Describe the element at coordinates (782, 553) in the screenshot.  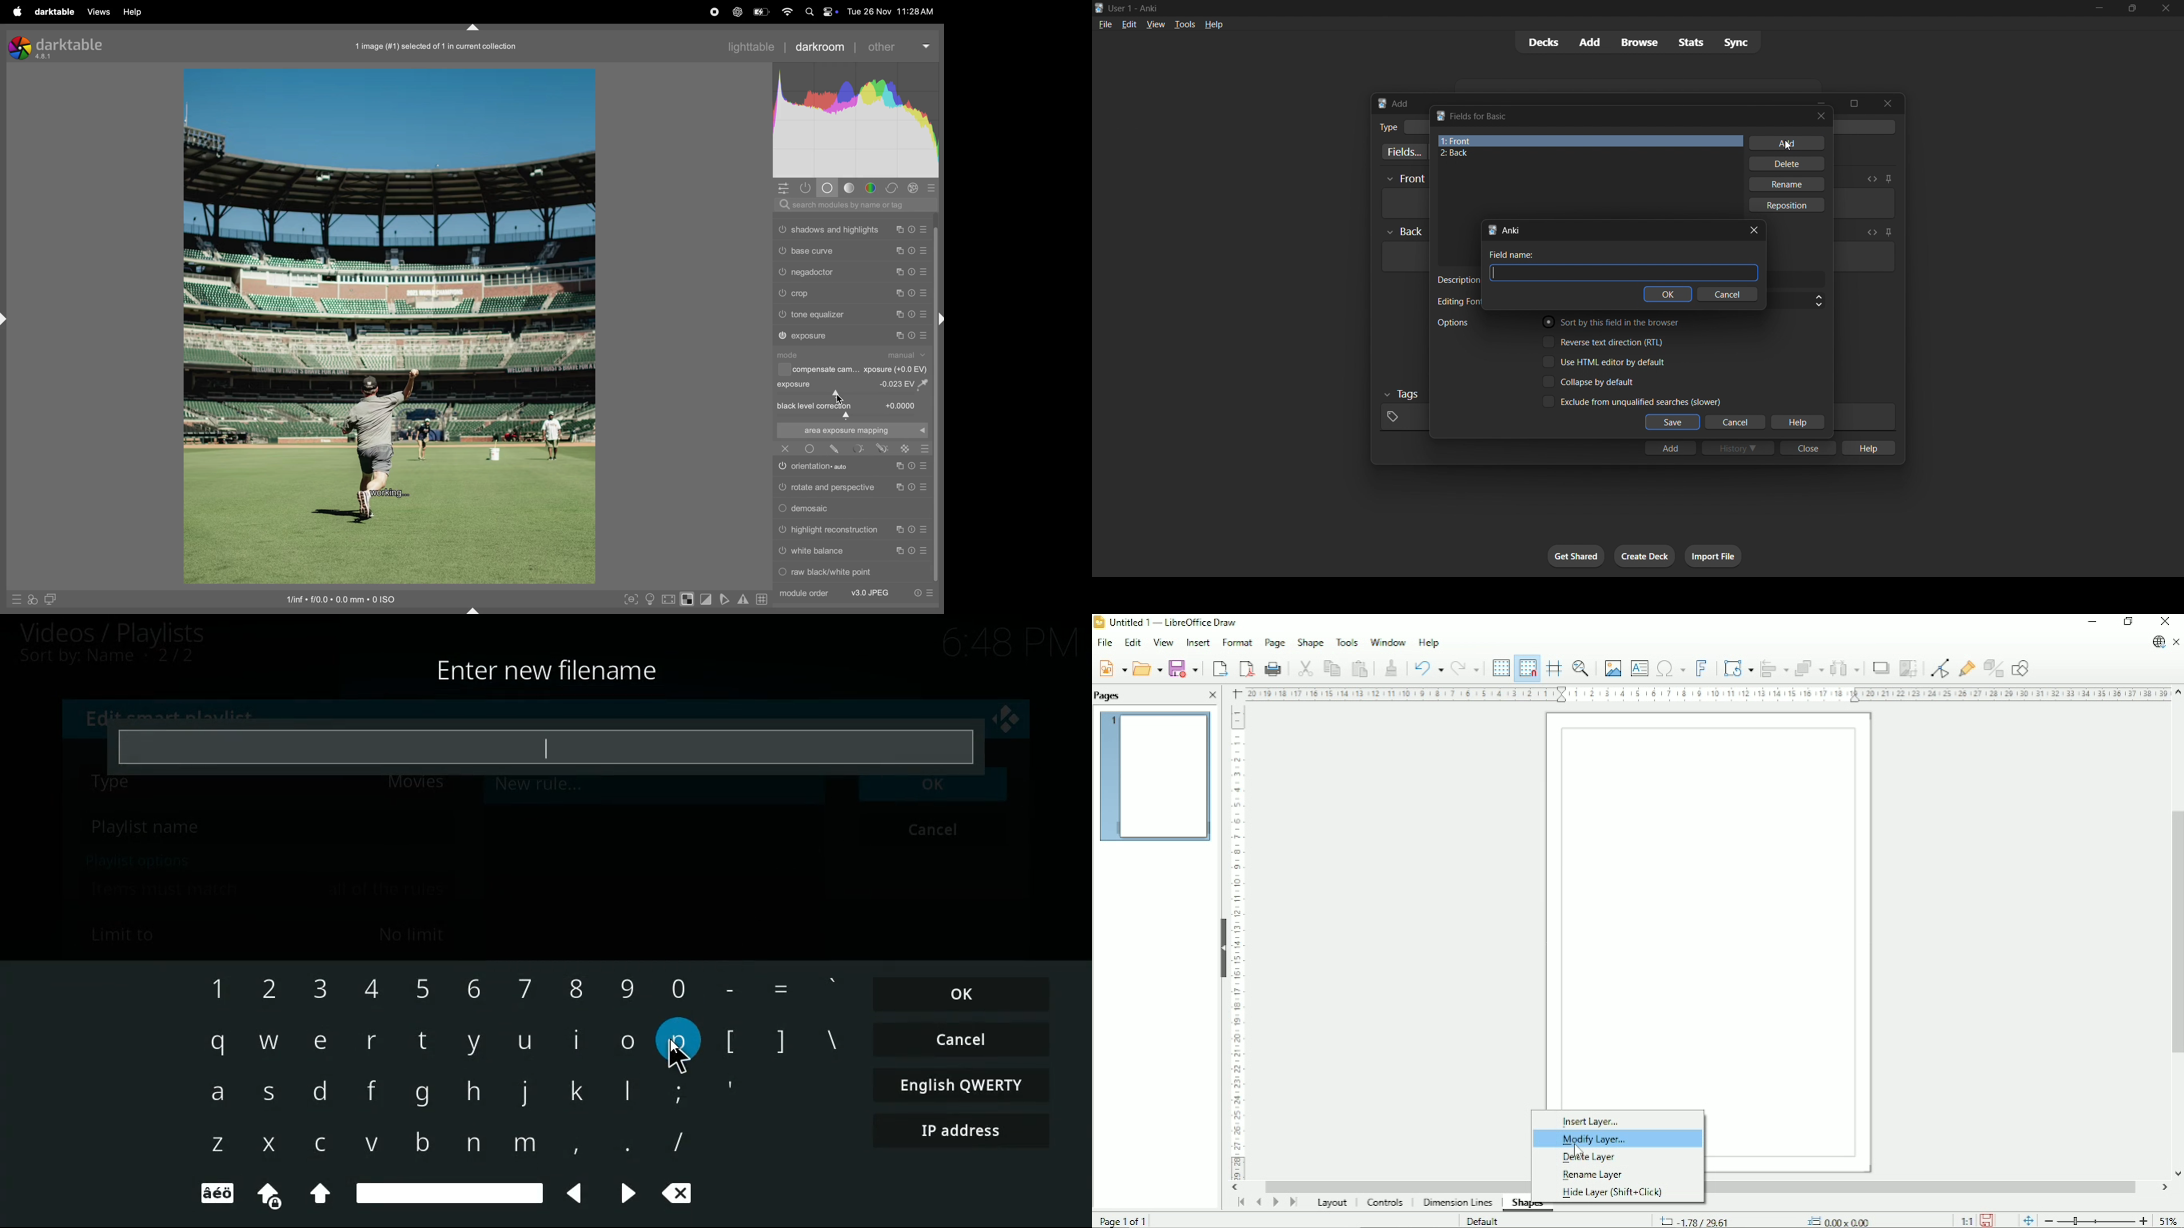
I see `Switch on or off` at that location.